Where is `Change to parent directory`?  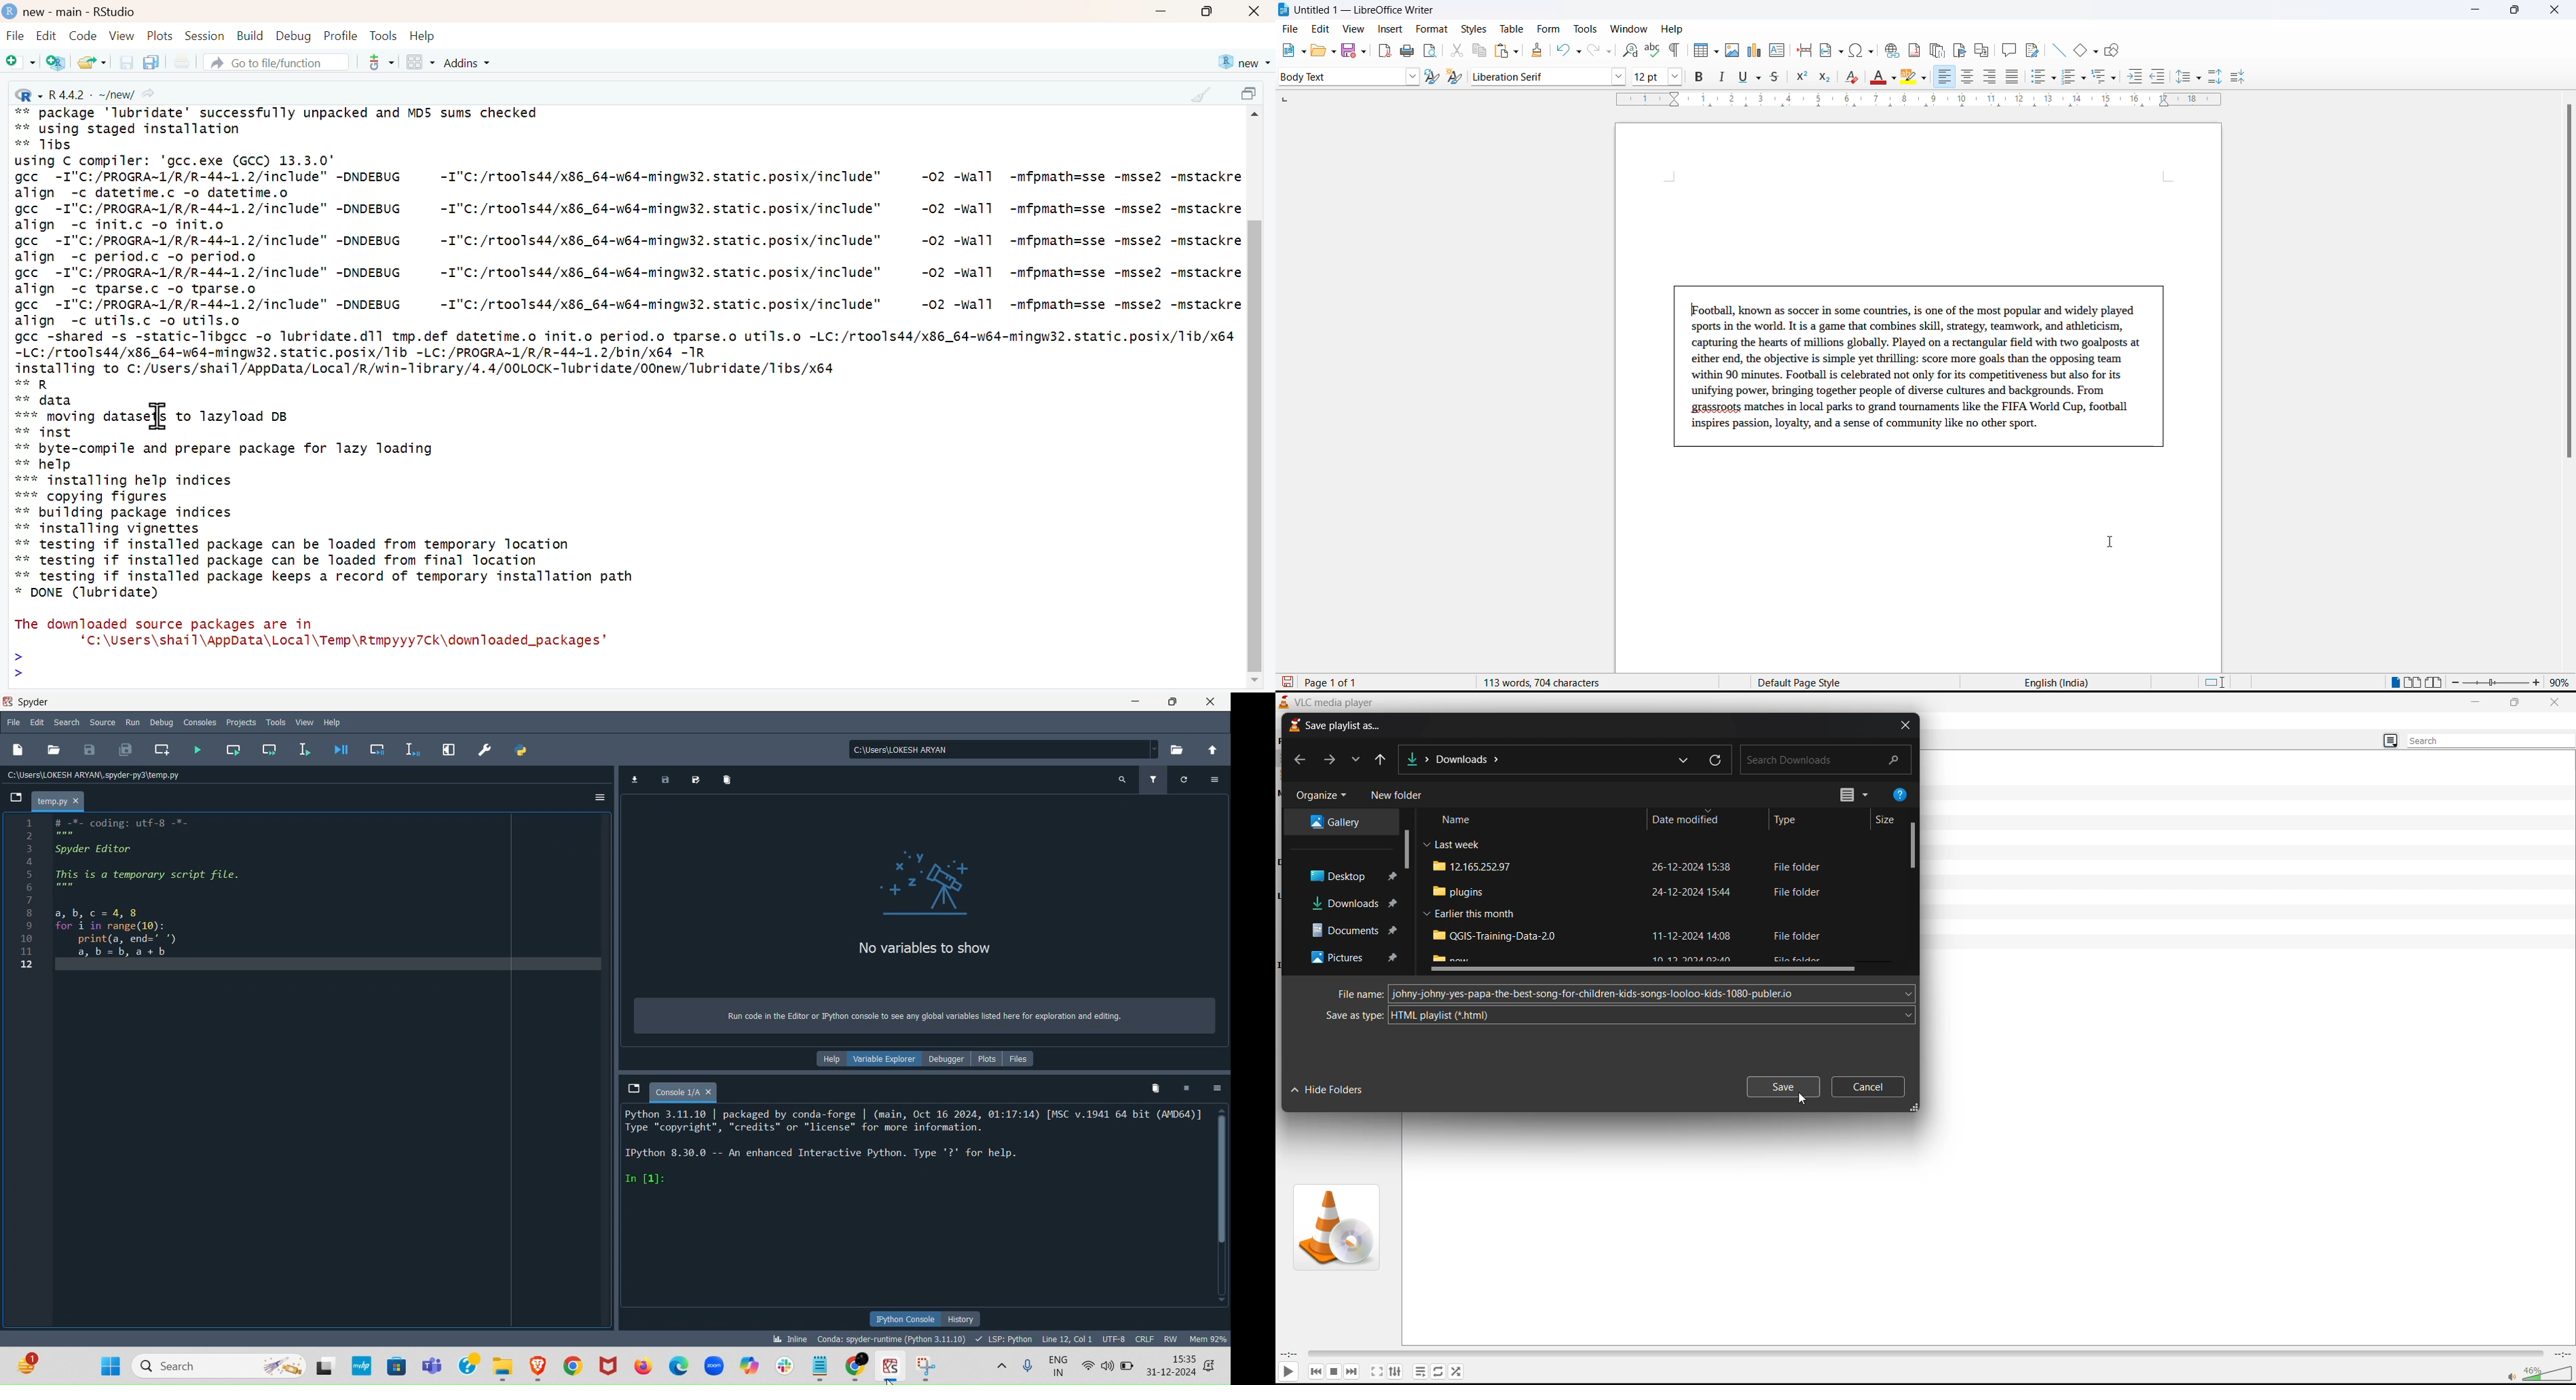
Change to parent directory is located at coordinates (1211, 750).